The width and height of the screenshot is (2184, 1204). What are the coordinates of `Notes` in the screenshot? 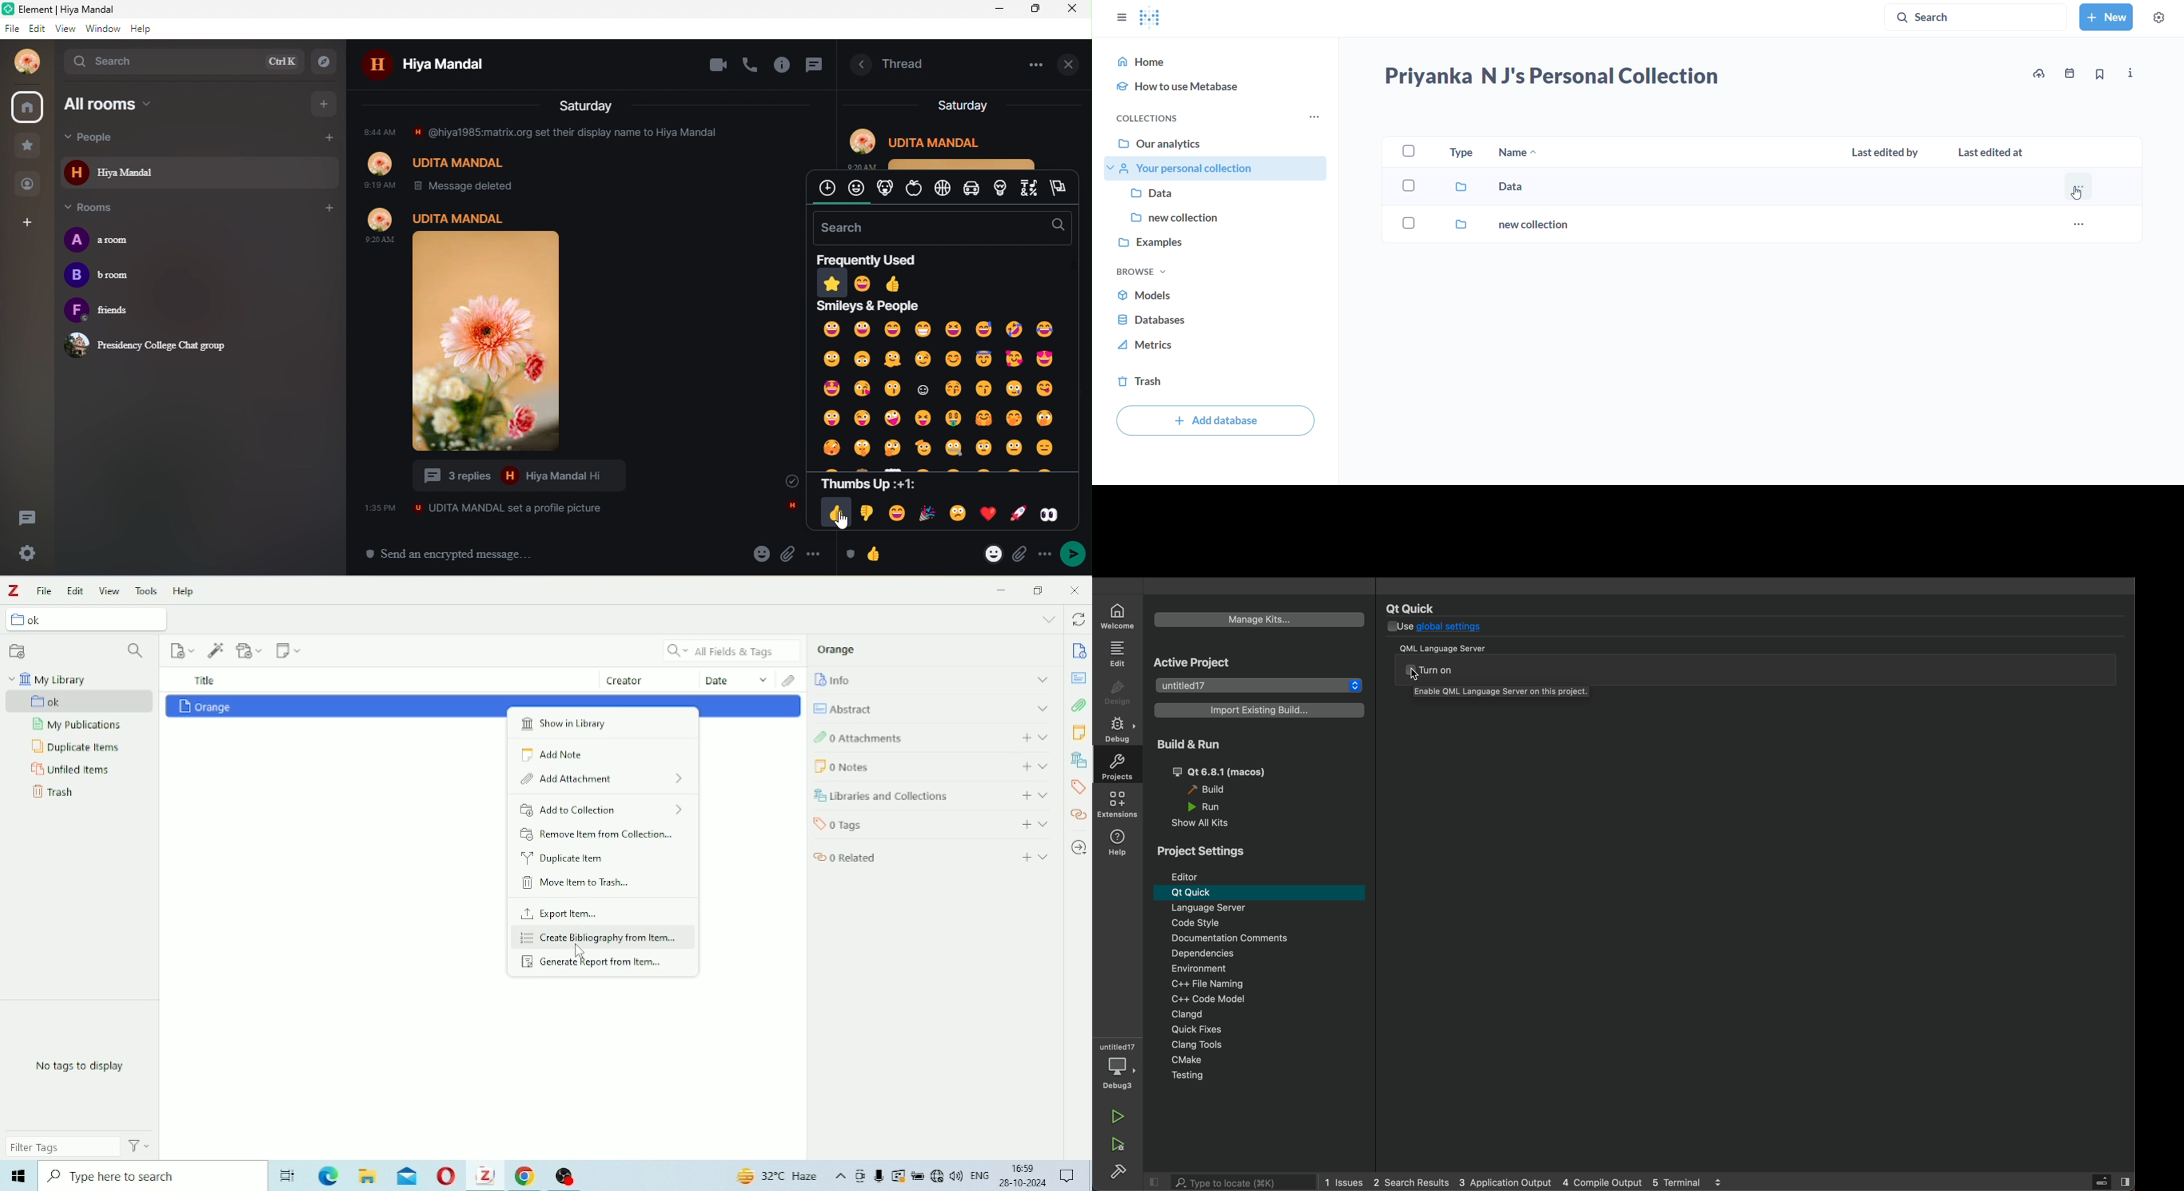 It's located at (1078, 732).